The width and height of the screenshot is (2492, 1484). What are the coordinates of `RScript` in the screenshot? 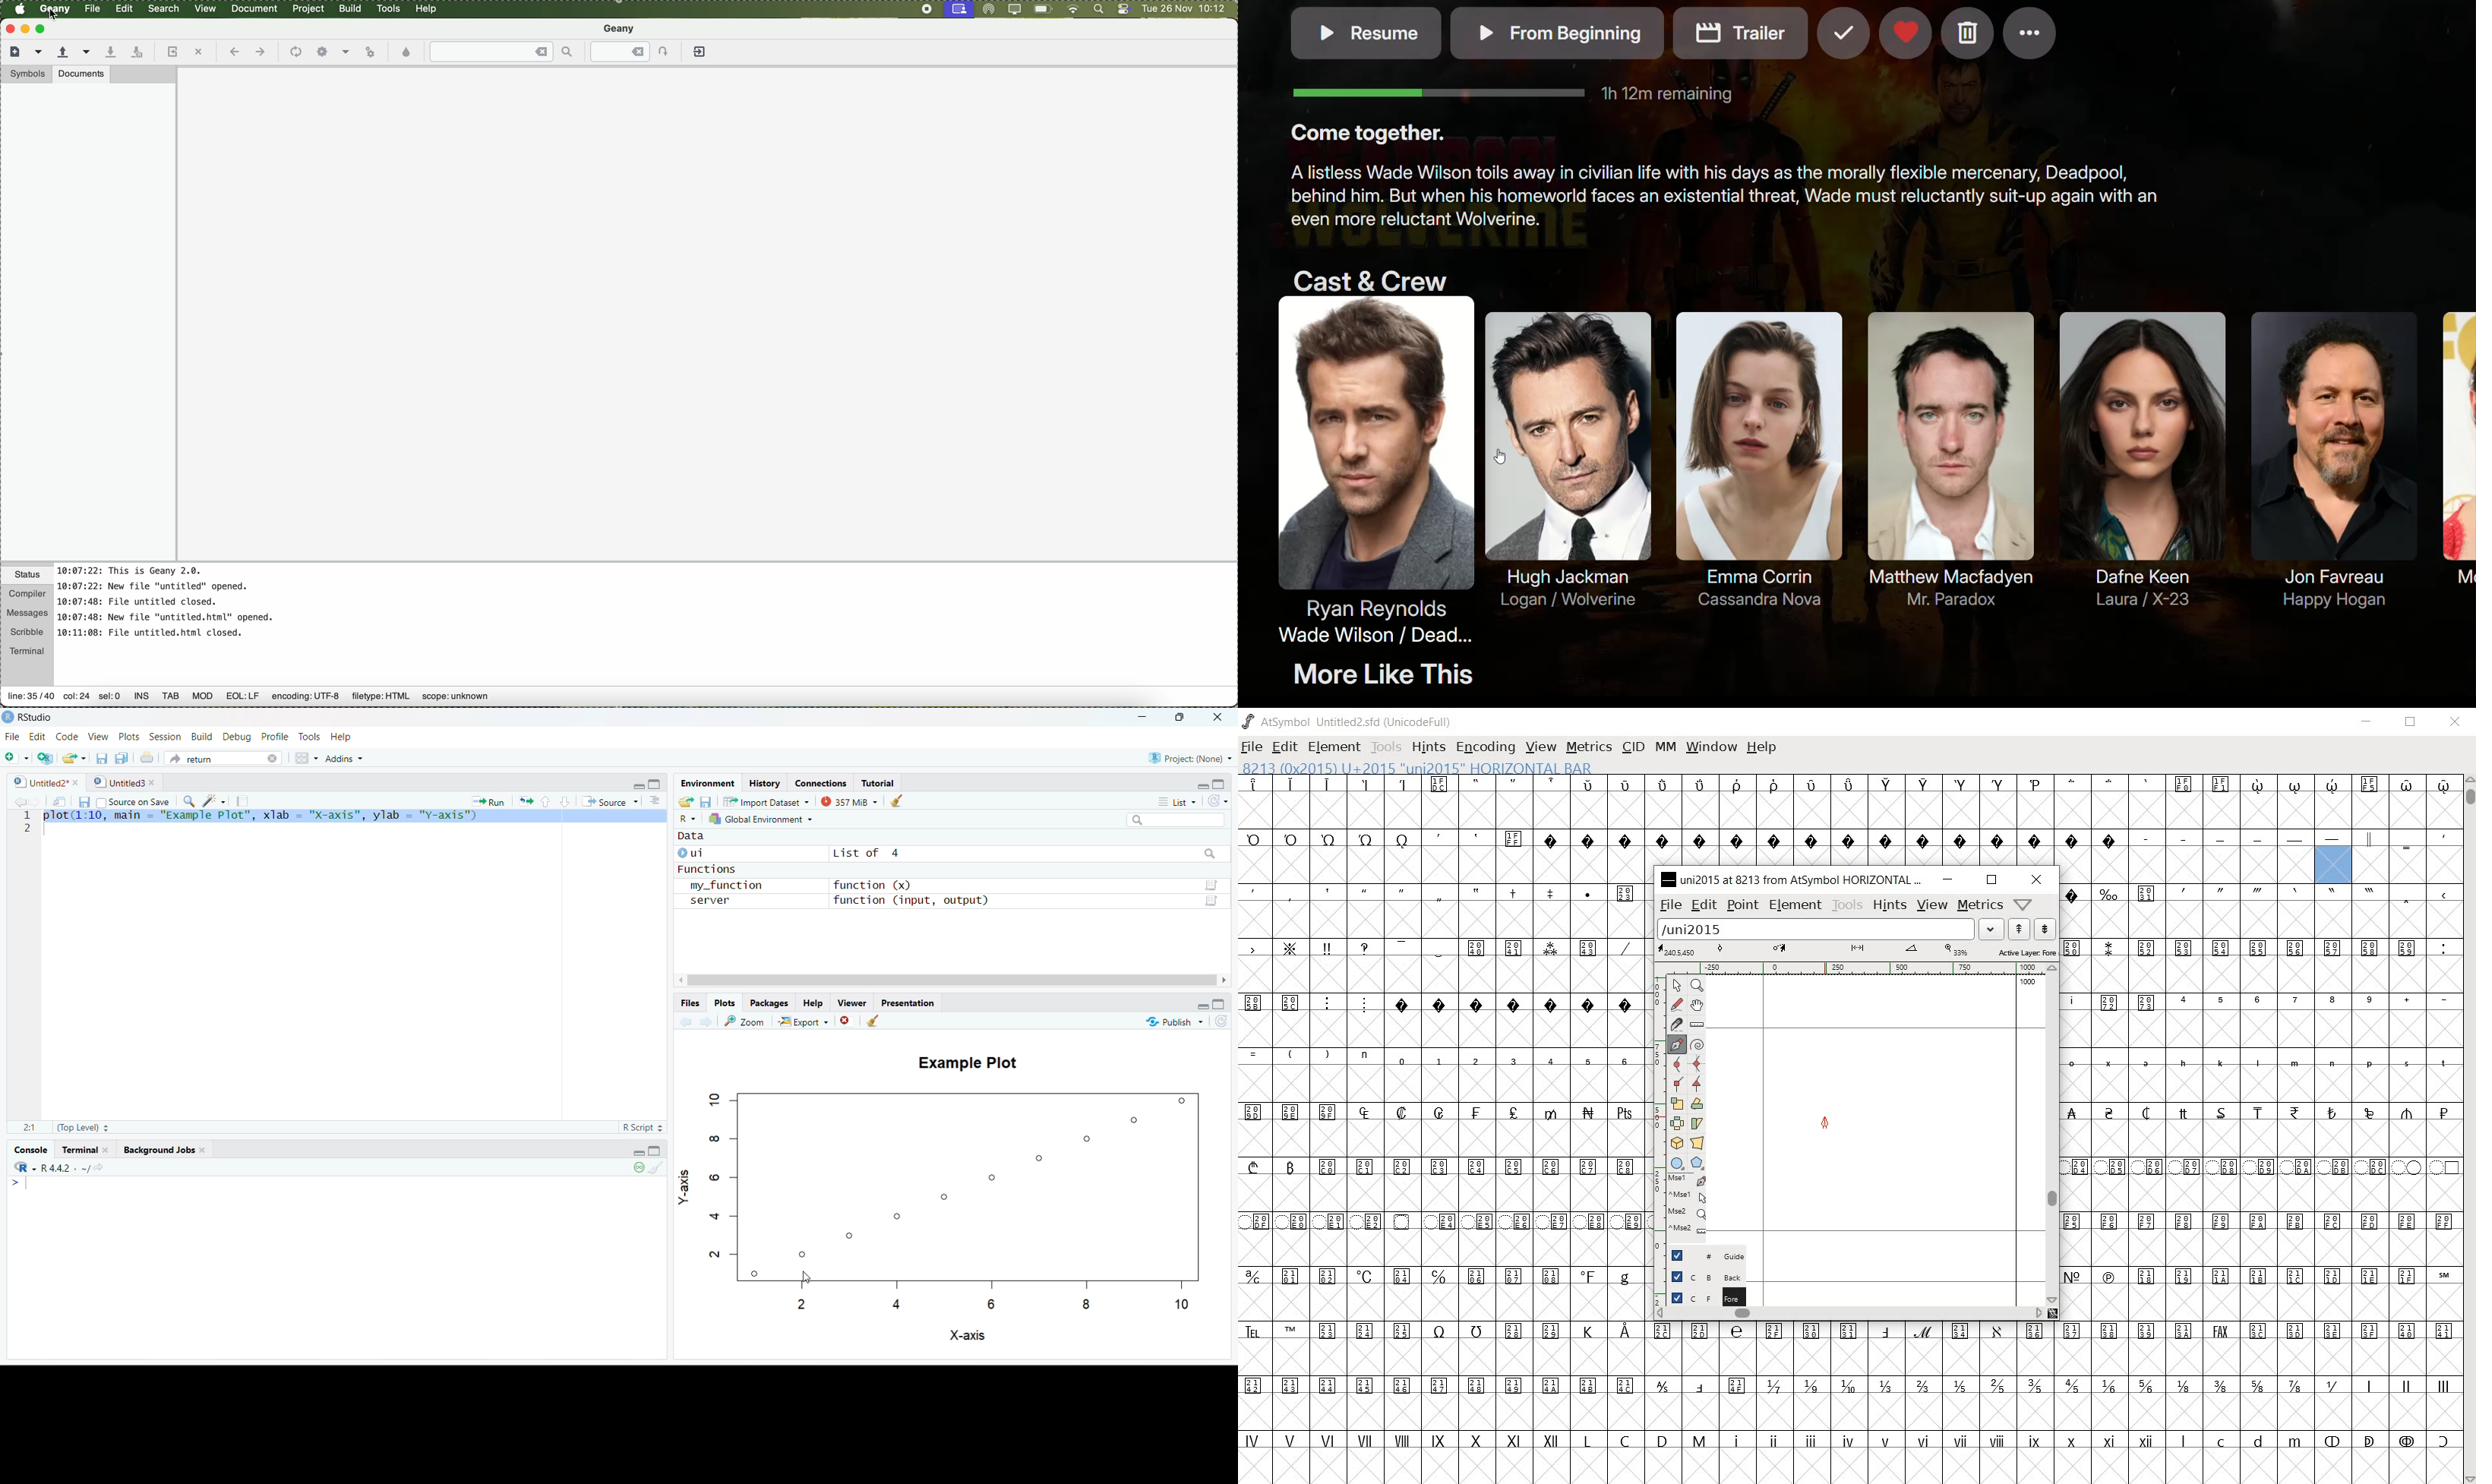 It's located at (642, 1129).